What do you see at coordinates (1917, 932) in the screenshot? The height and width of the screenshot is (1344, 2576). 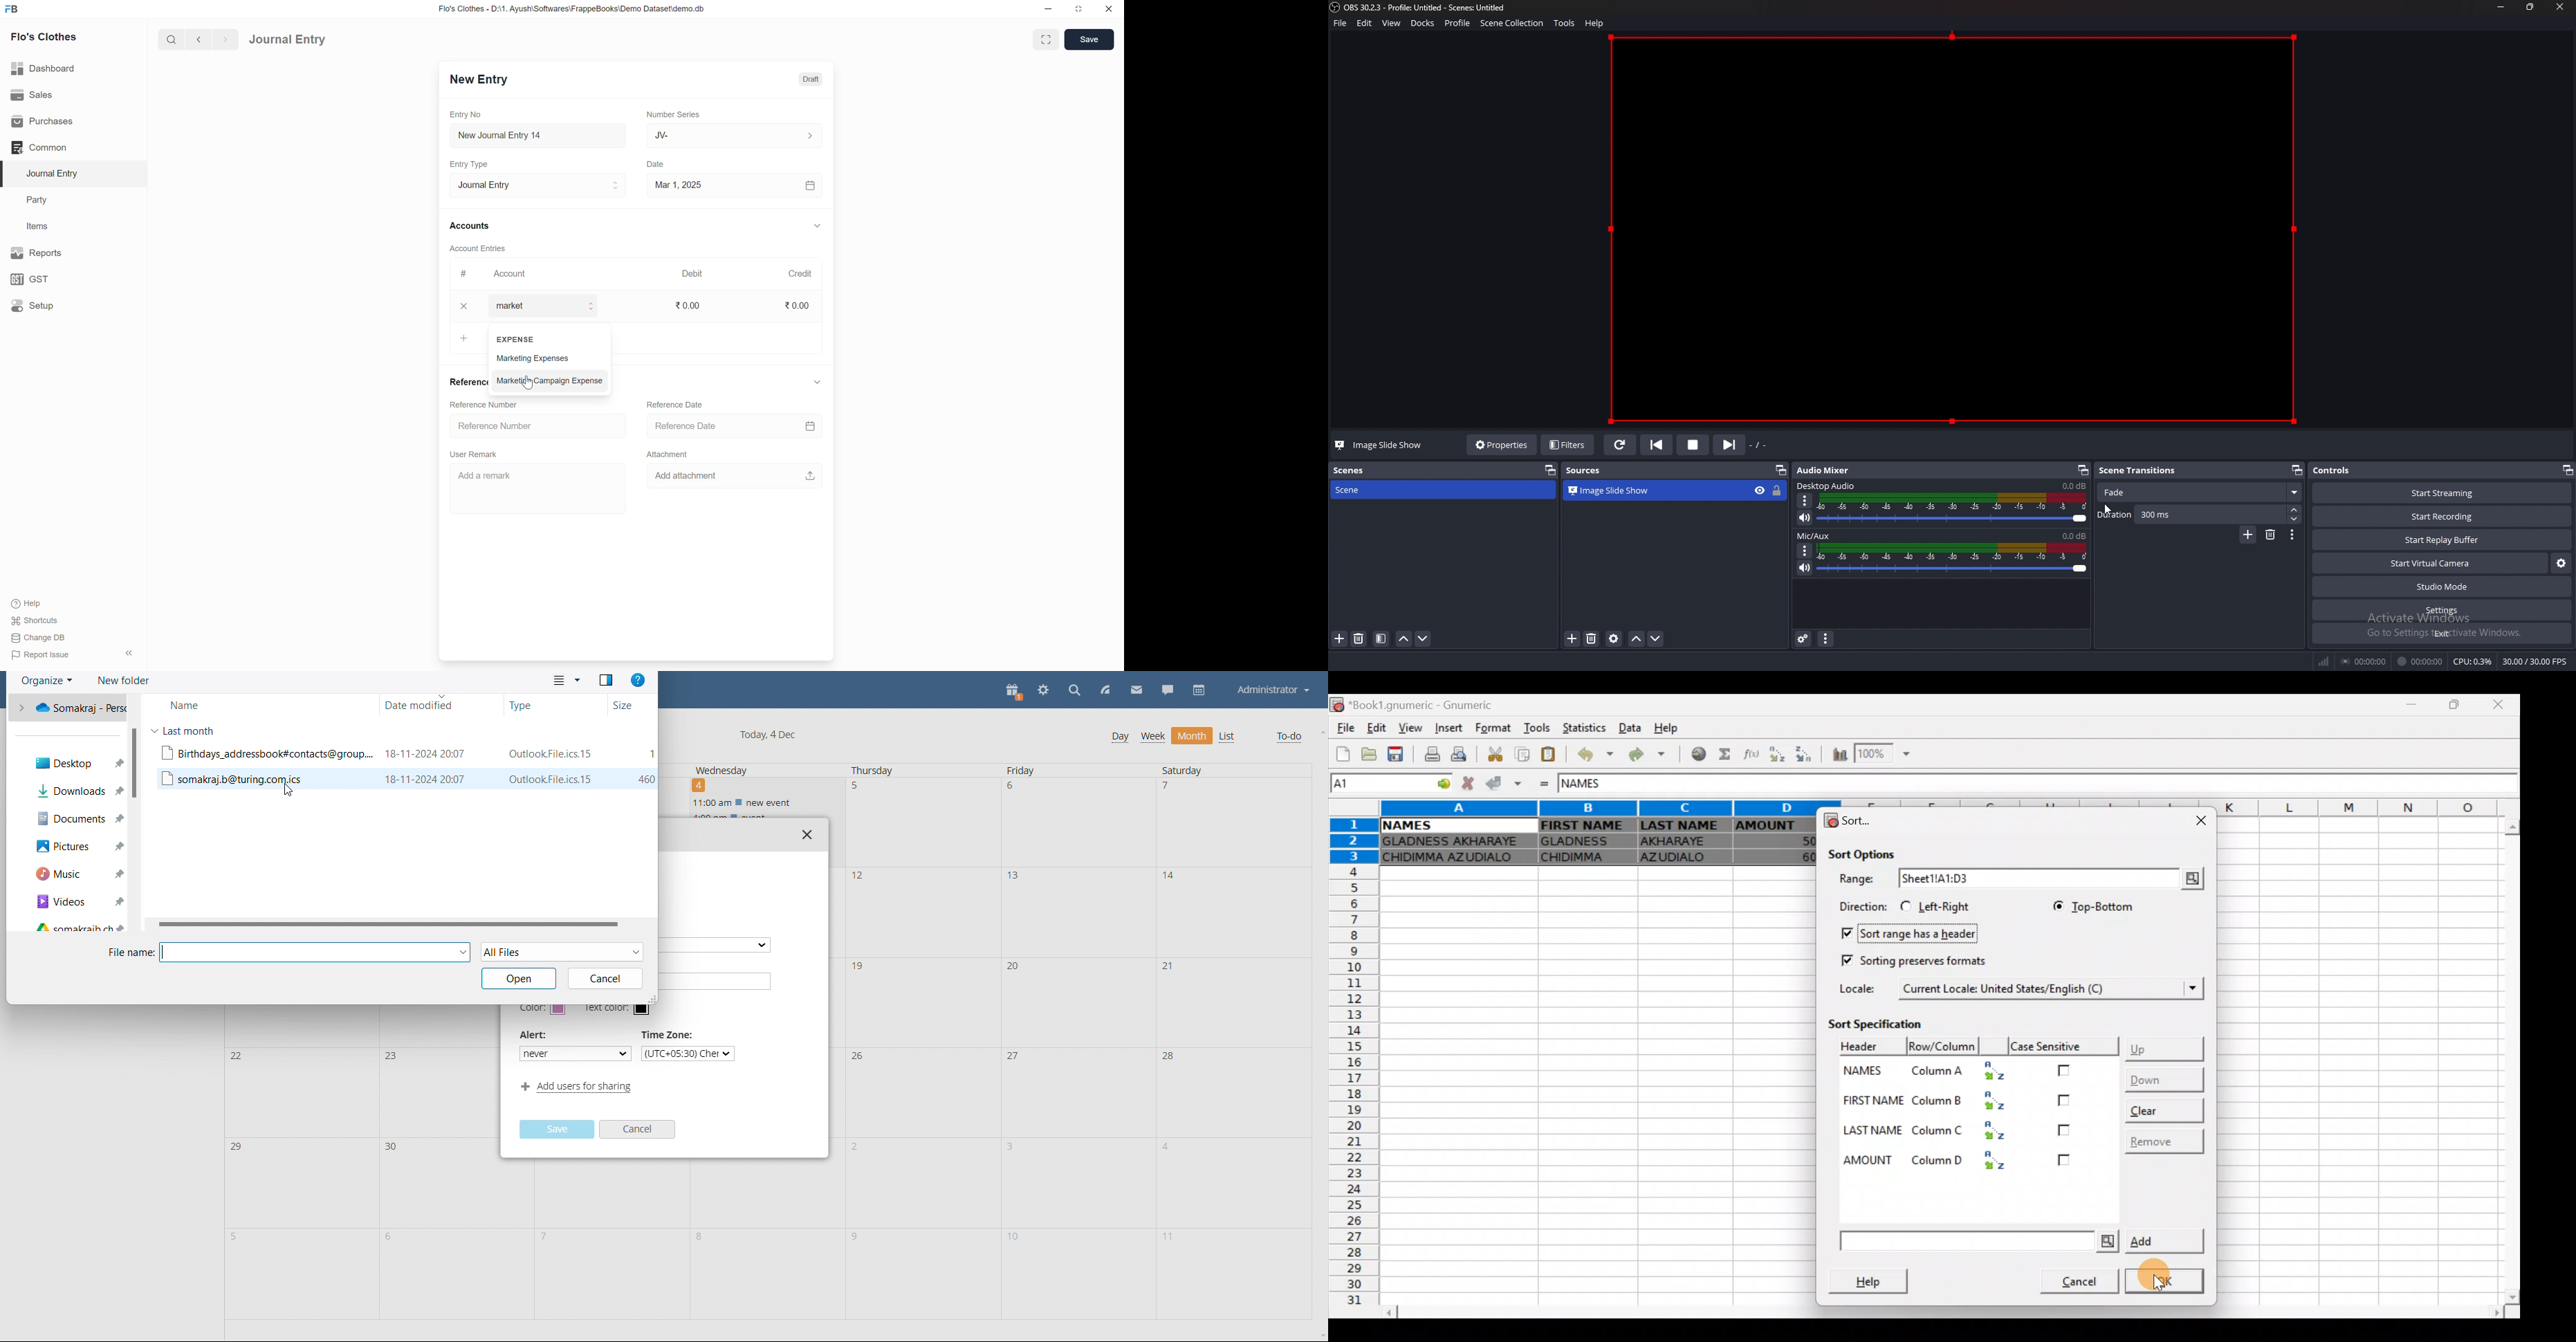 I see `Sort range has a header` at bounding box center [1917, 932].